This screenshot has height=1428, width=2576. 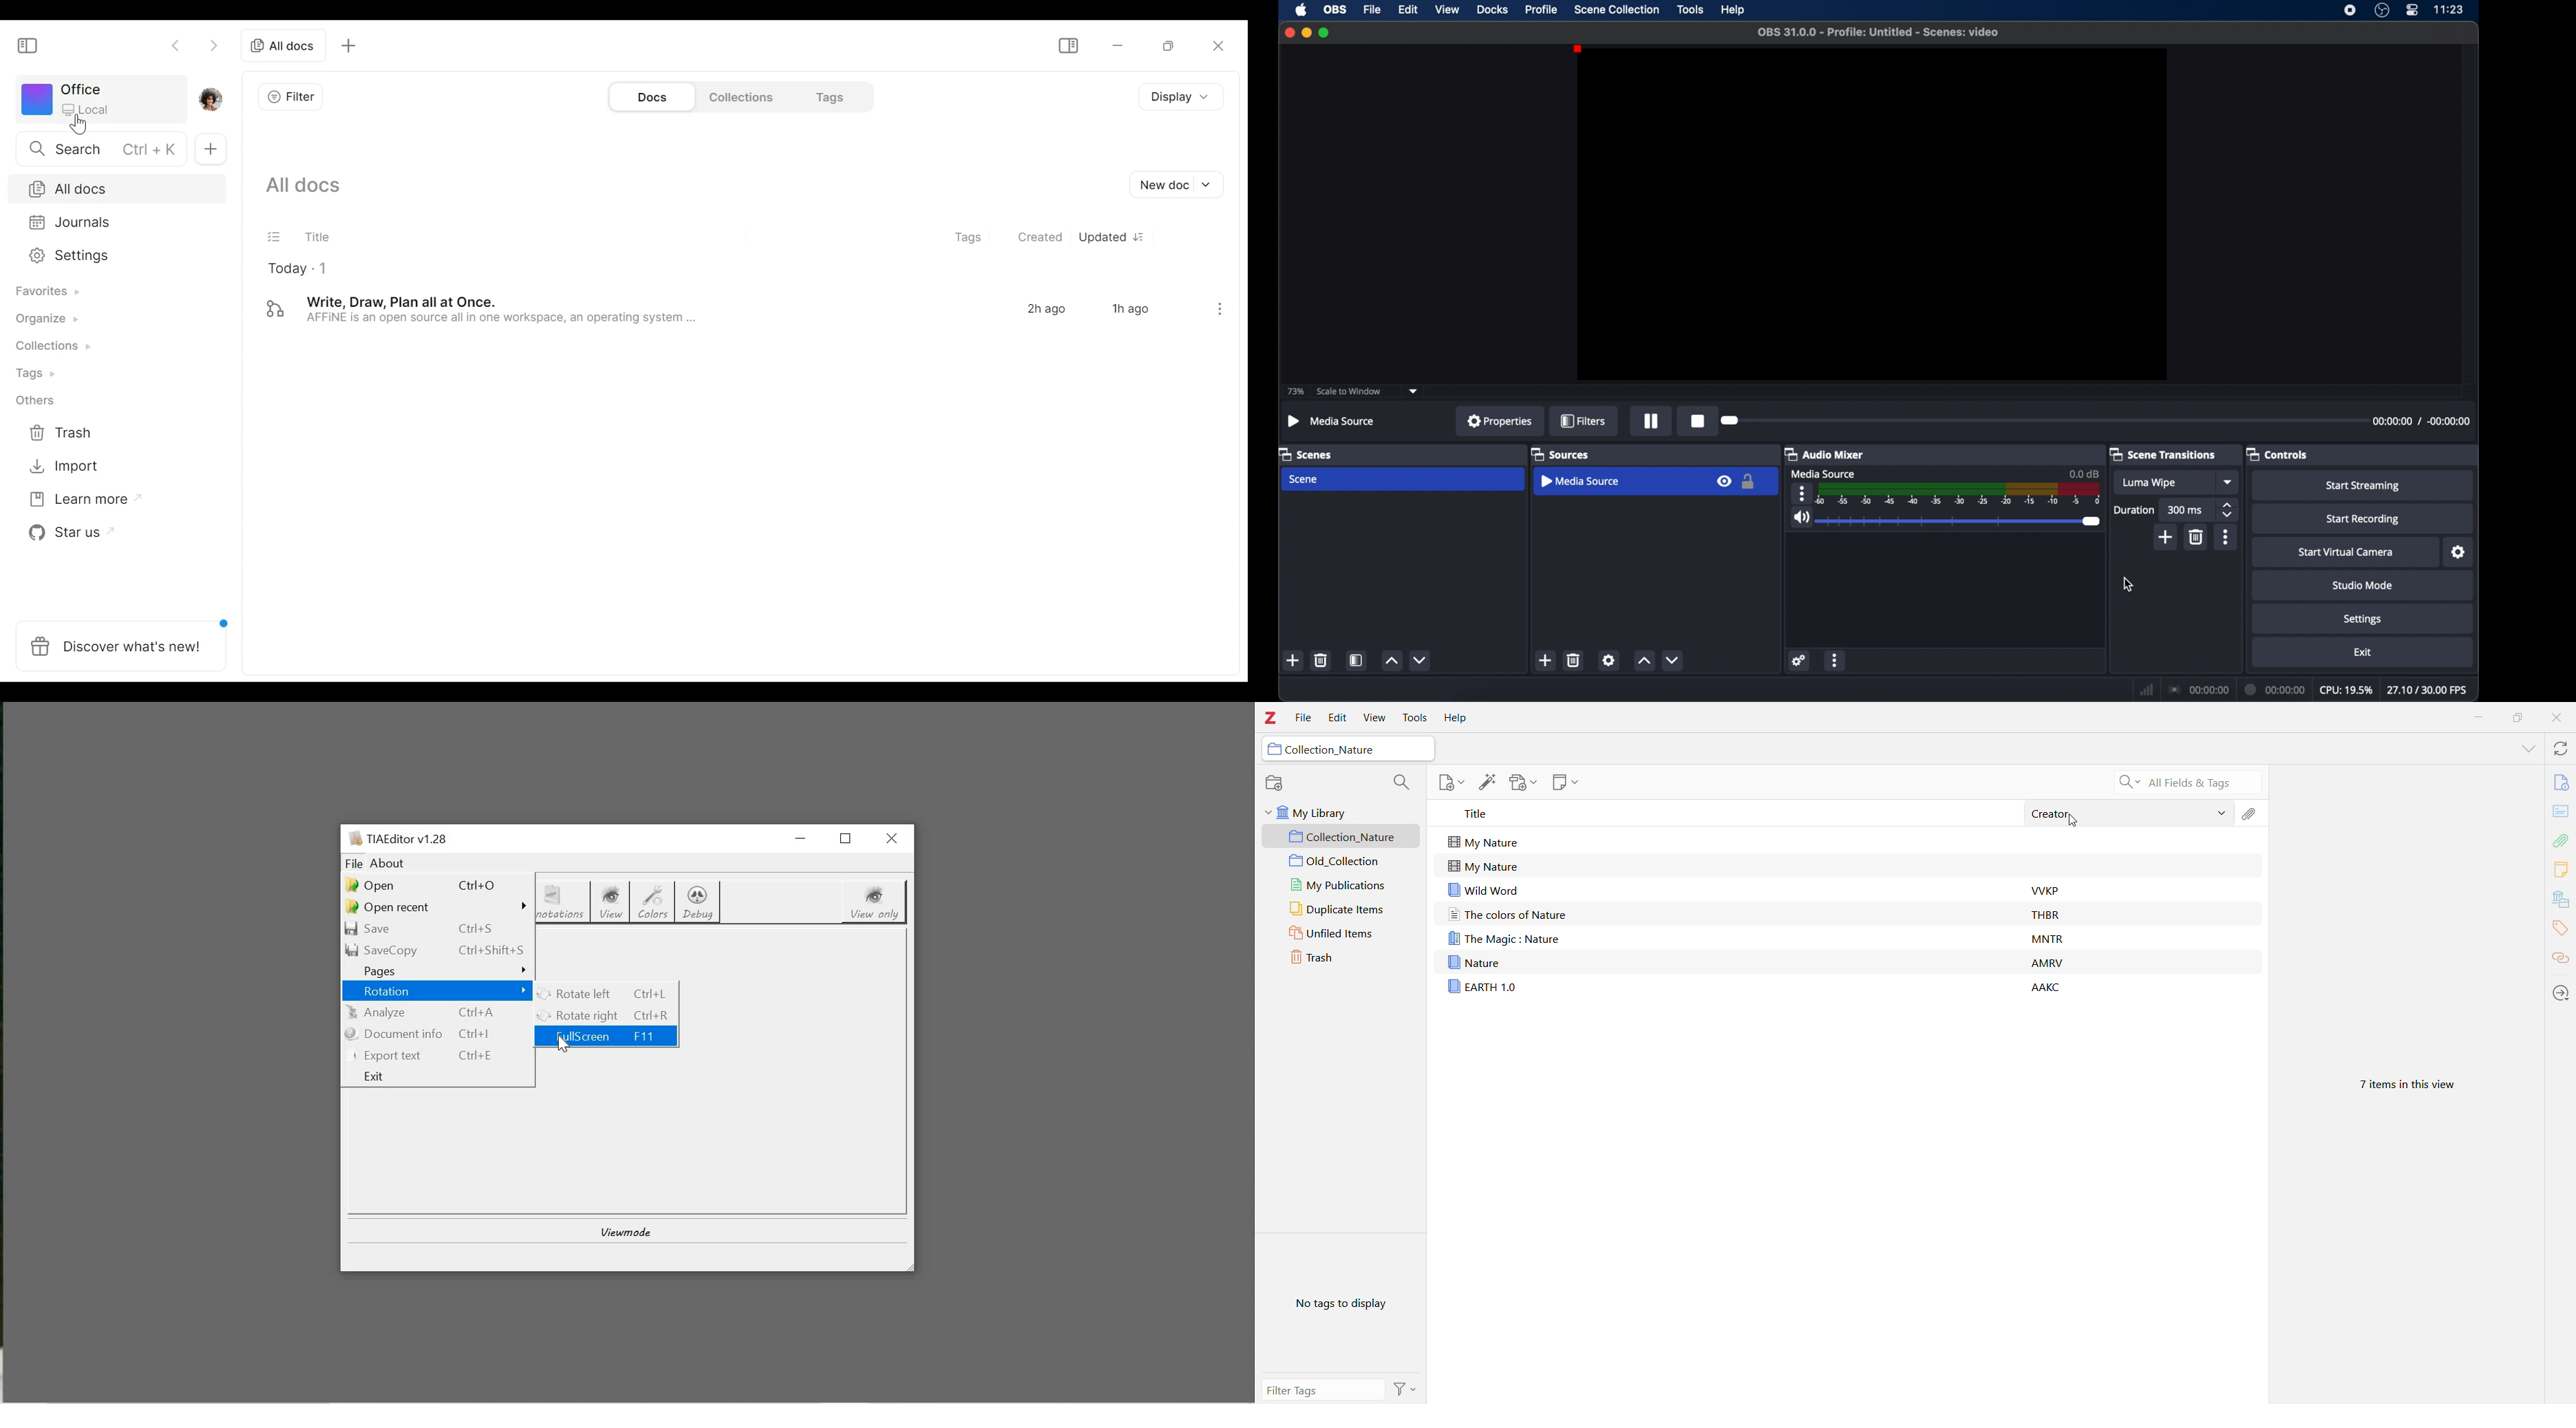 What do you see at coordinates (1447, 9) in the screenshot?
I see `view` at bounding box center [1447, 9].